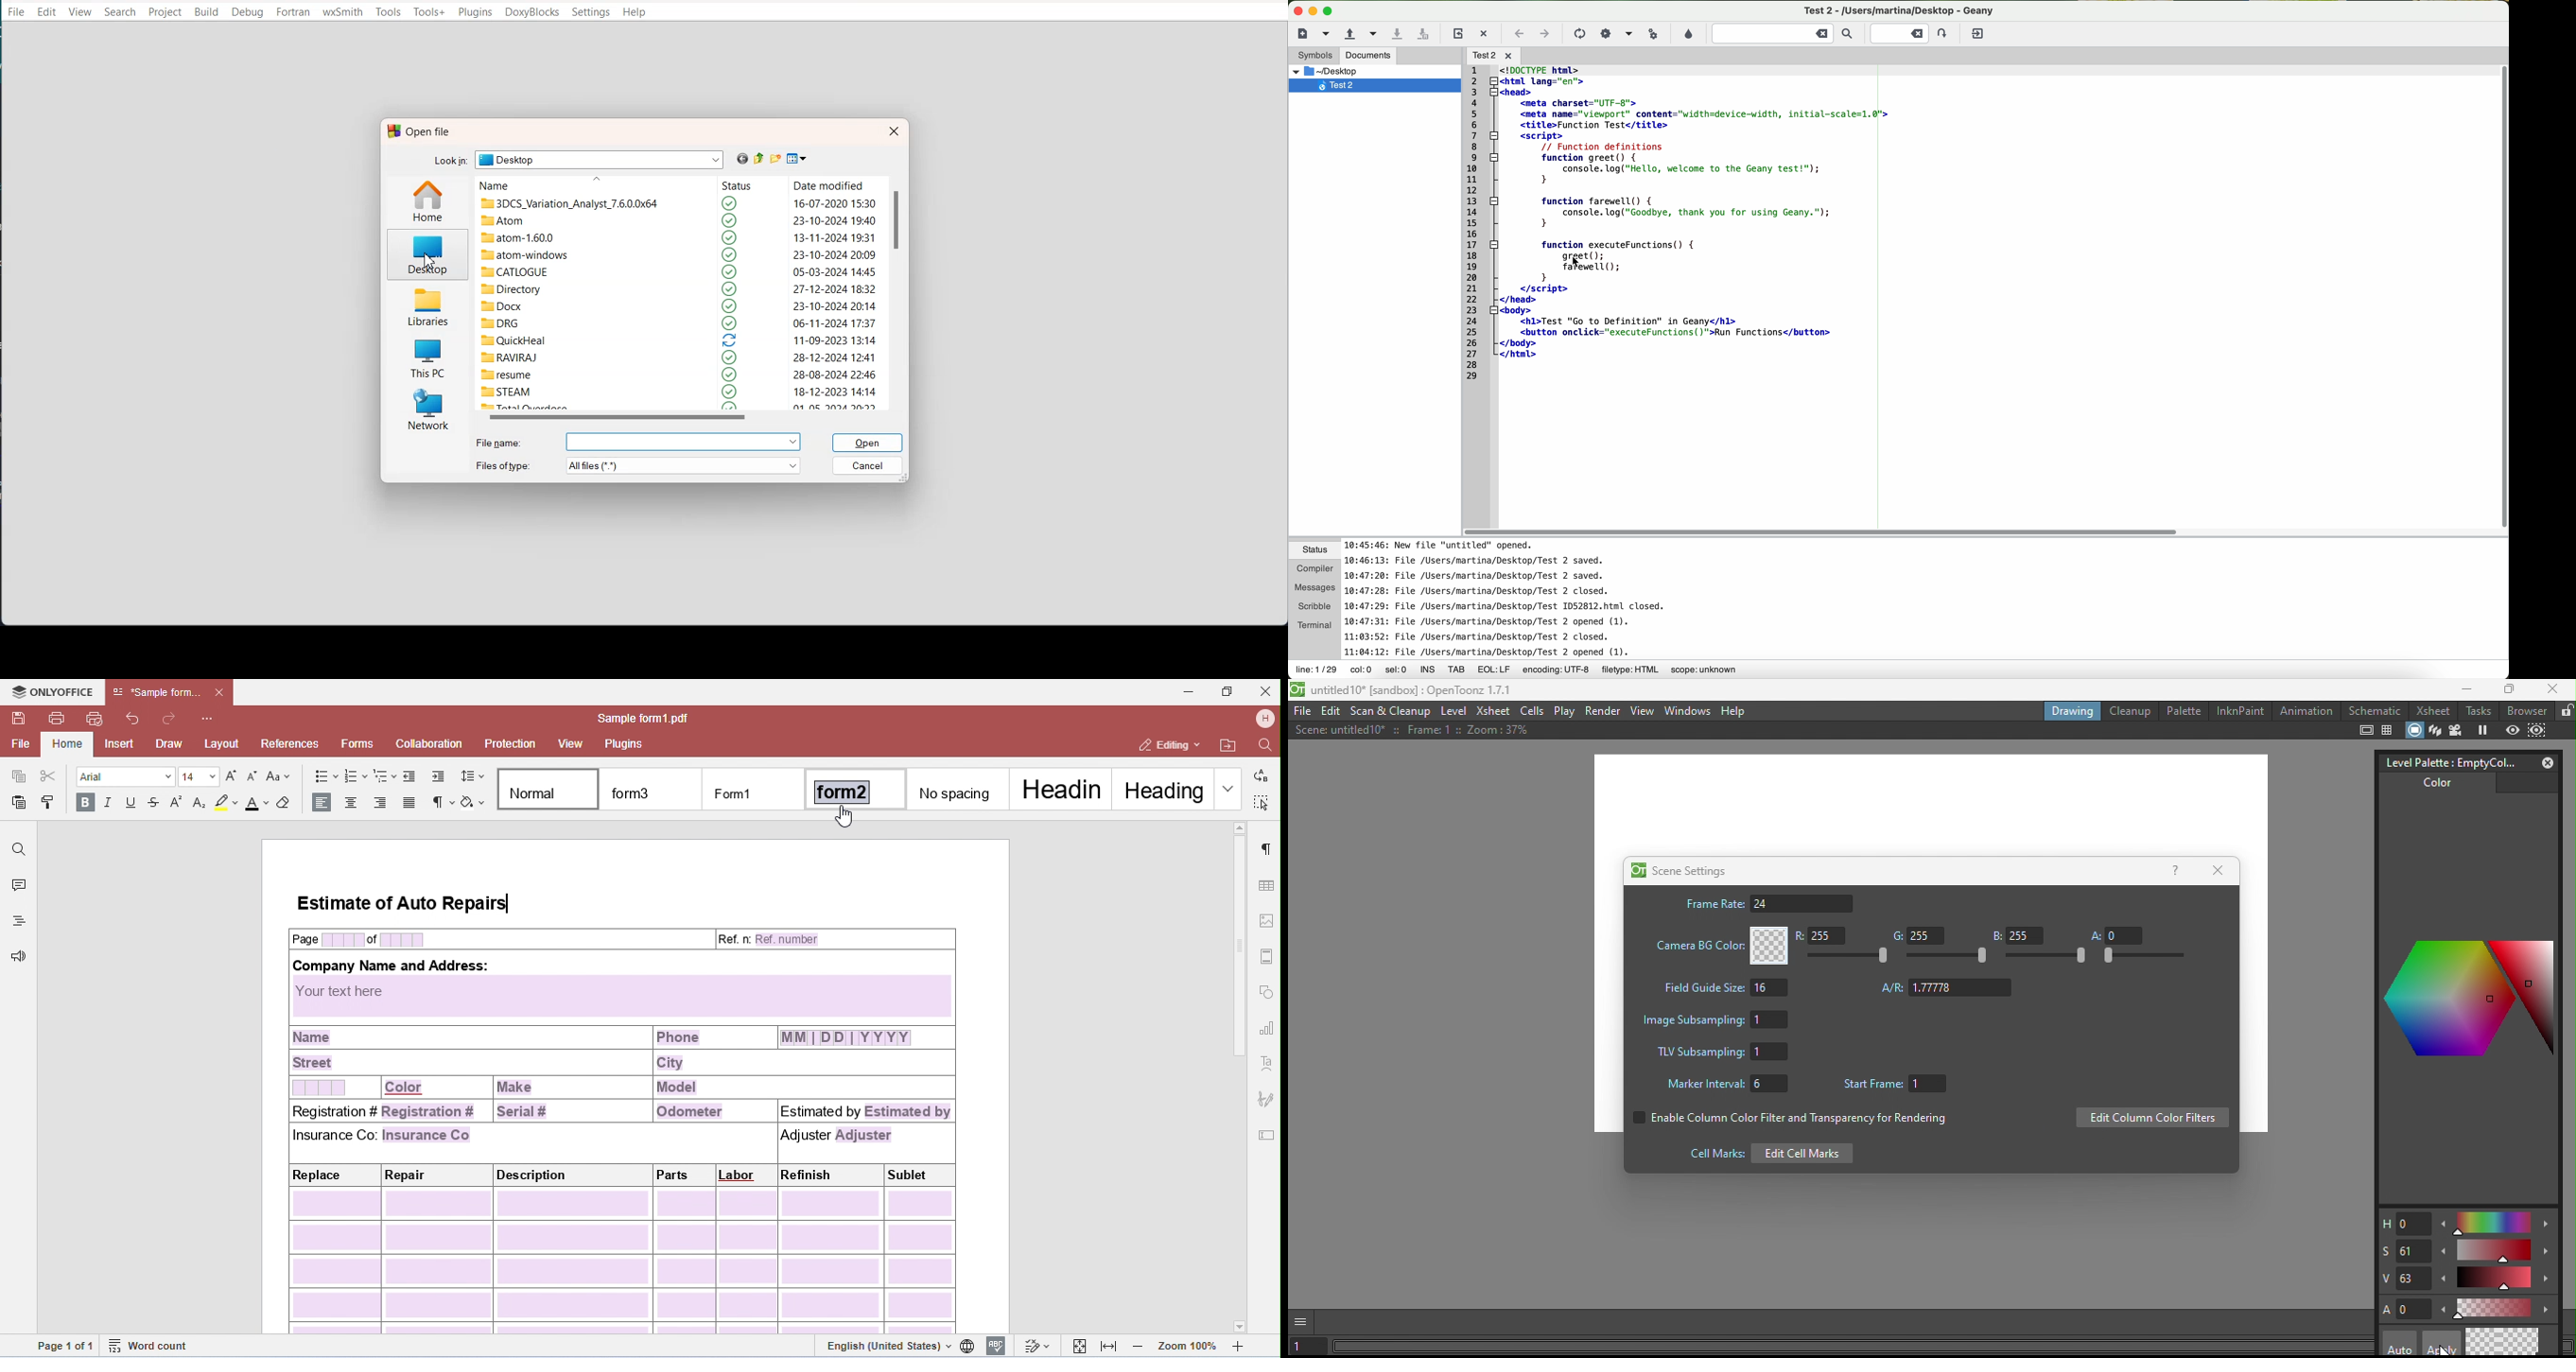 This screenshot has height=1372, width=2576. What do you see at coordinates (897, 293) in the screenshot?
I see `Vertical scroll bar` at bounding box center [897, 293].